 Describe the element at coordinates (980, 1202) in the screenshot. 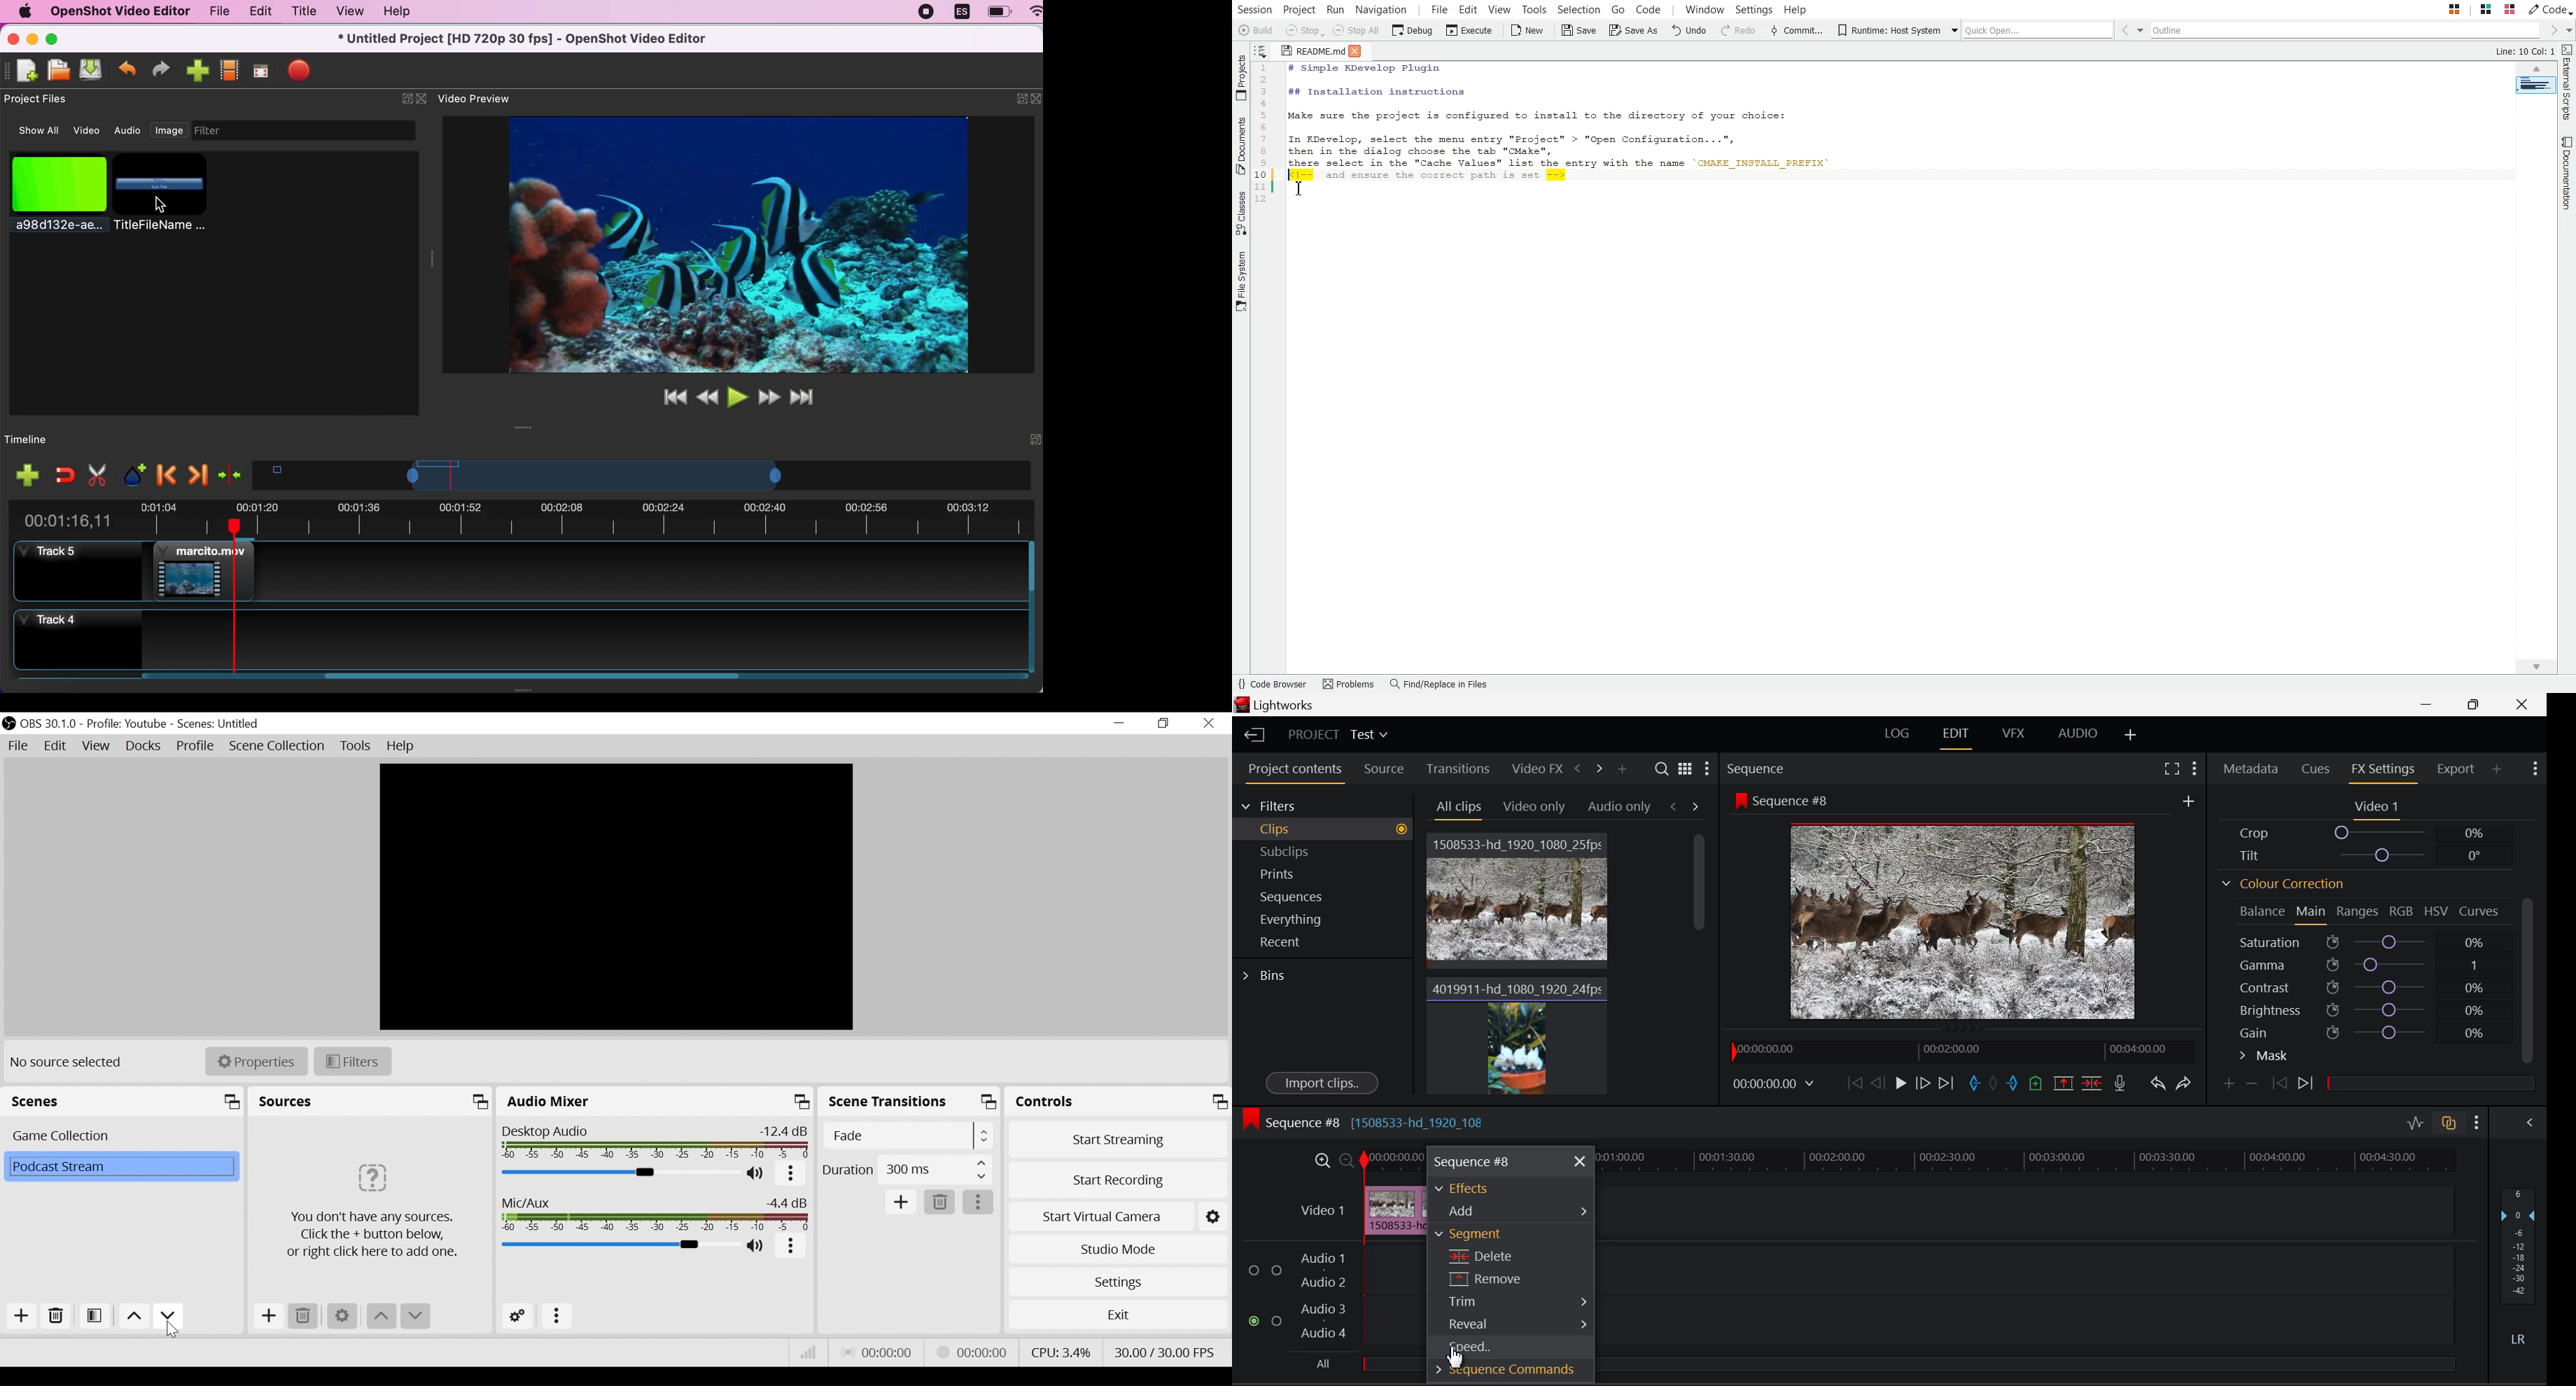

I see `more options` at that location.